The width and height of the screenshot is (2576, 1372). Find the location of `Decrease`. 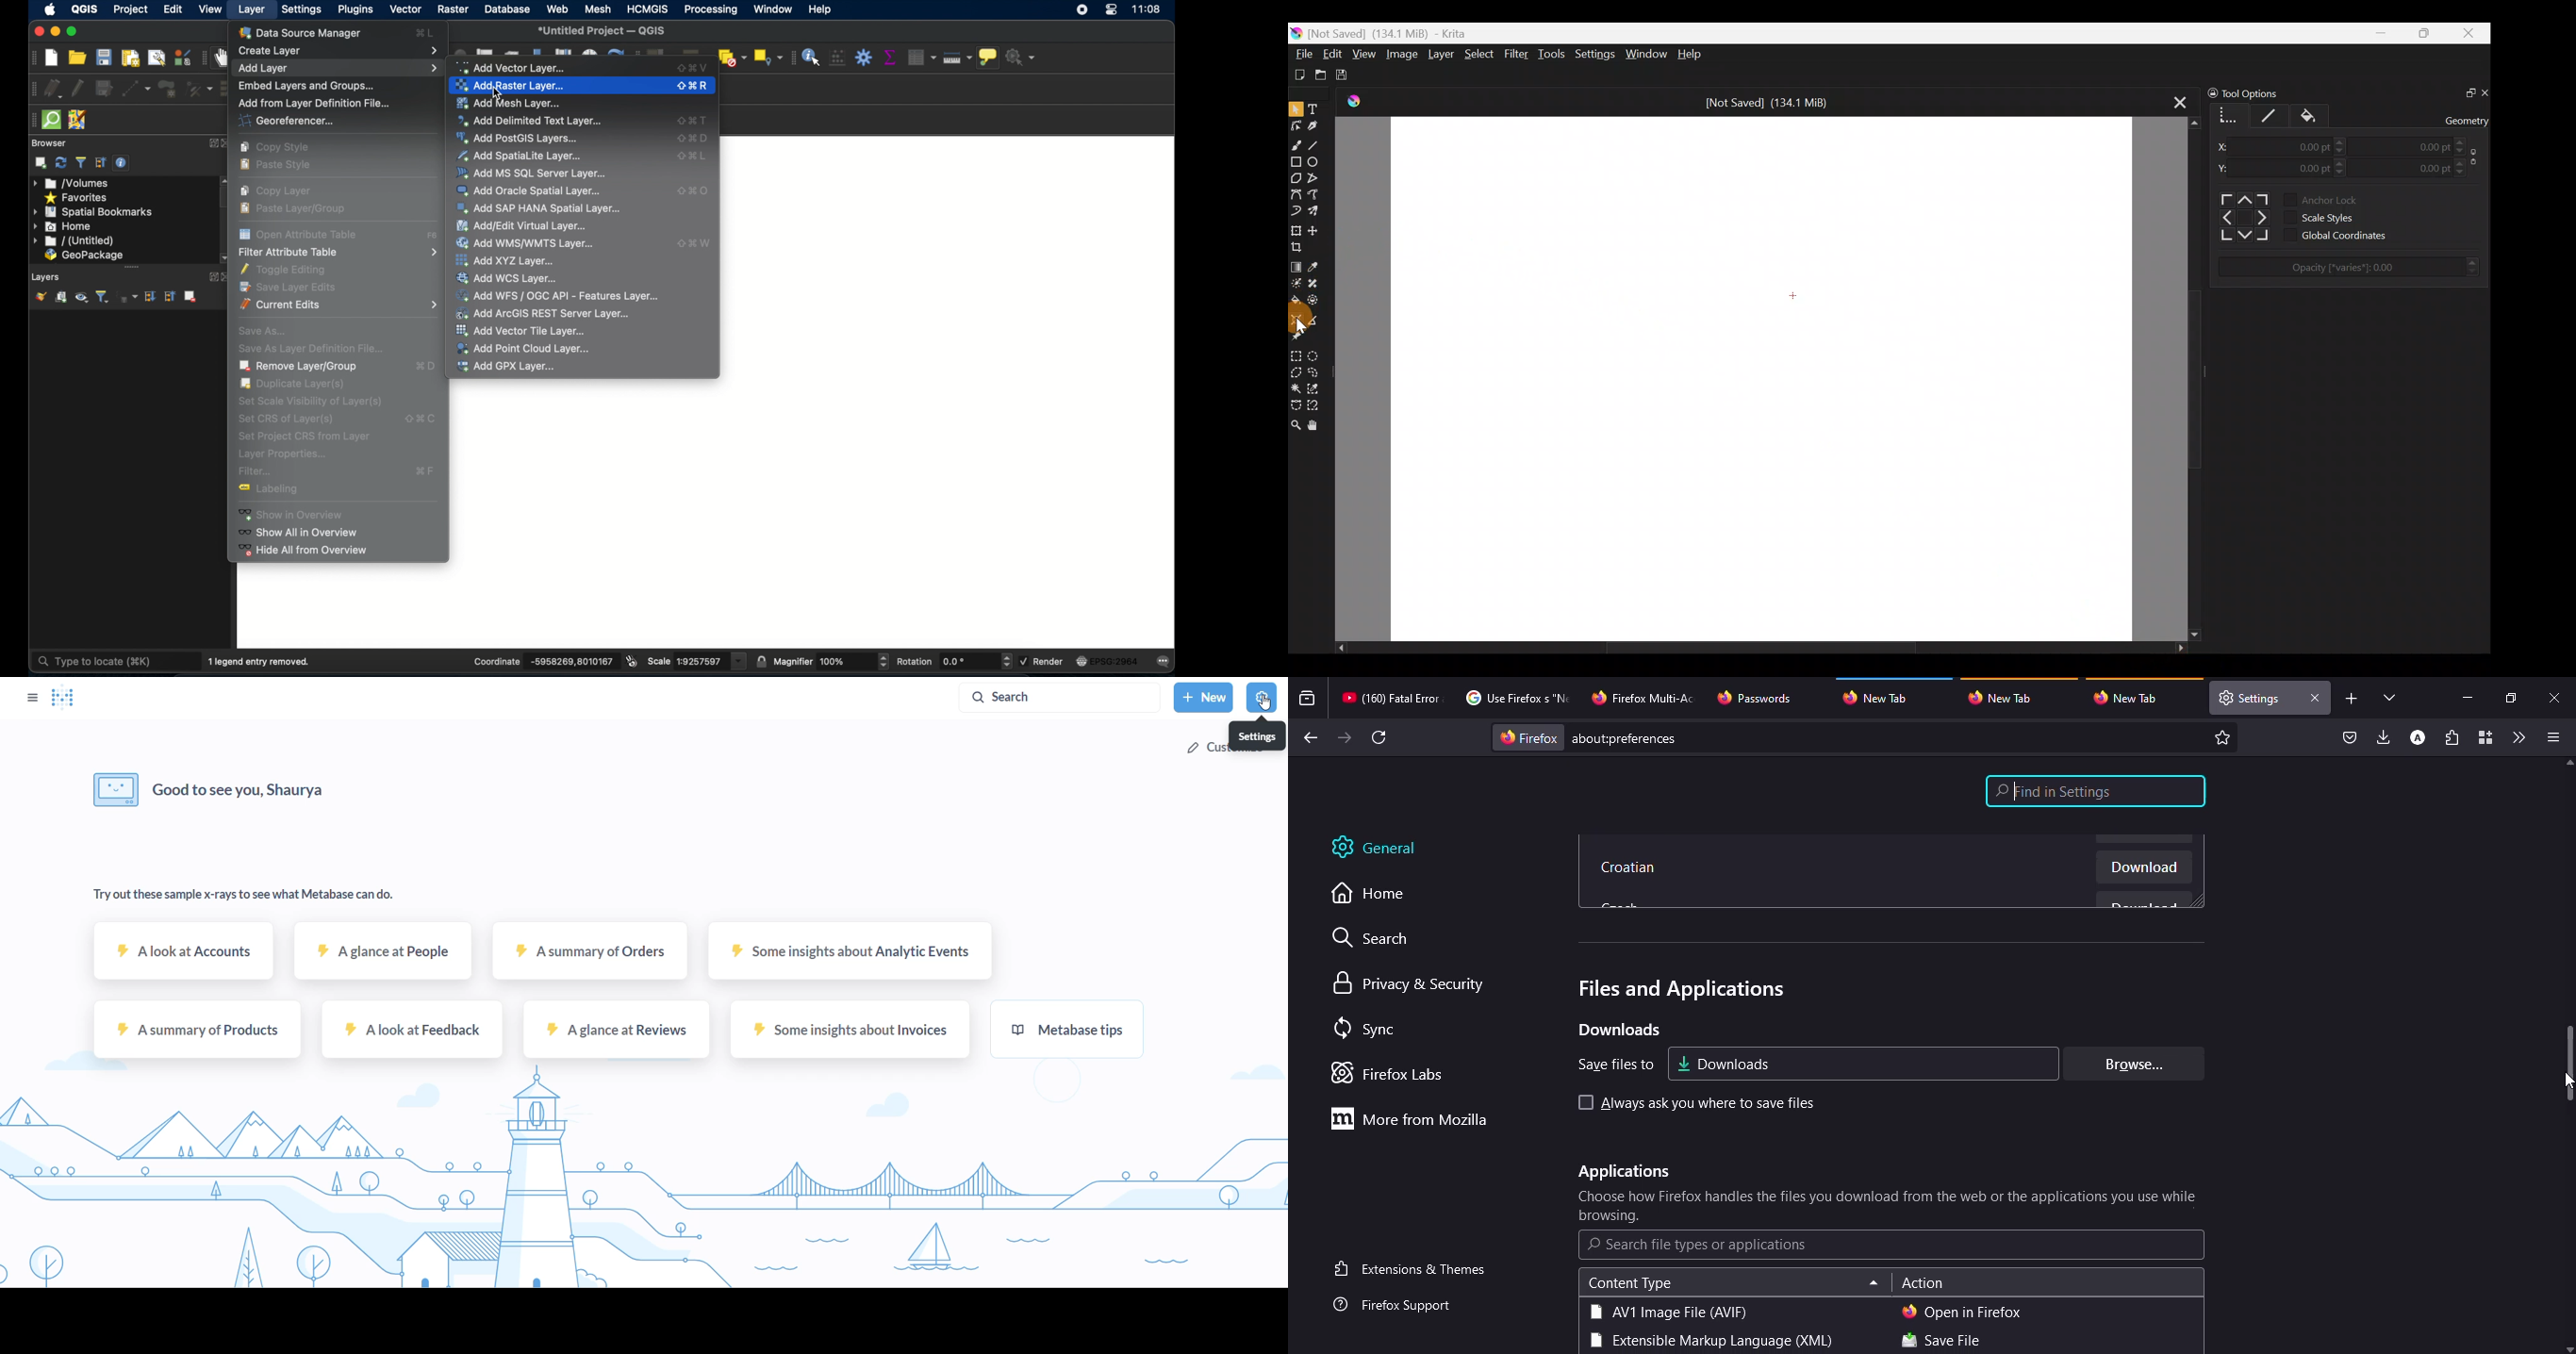

Decrease is located at coordinates (2340, 149).